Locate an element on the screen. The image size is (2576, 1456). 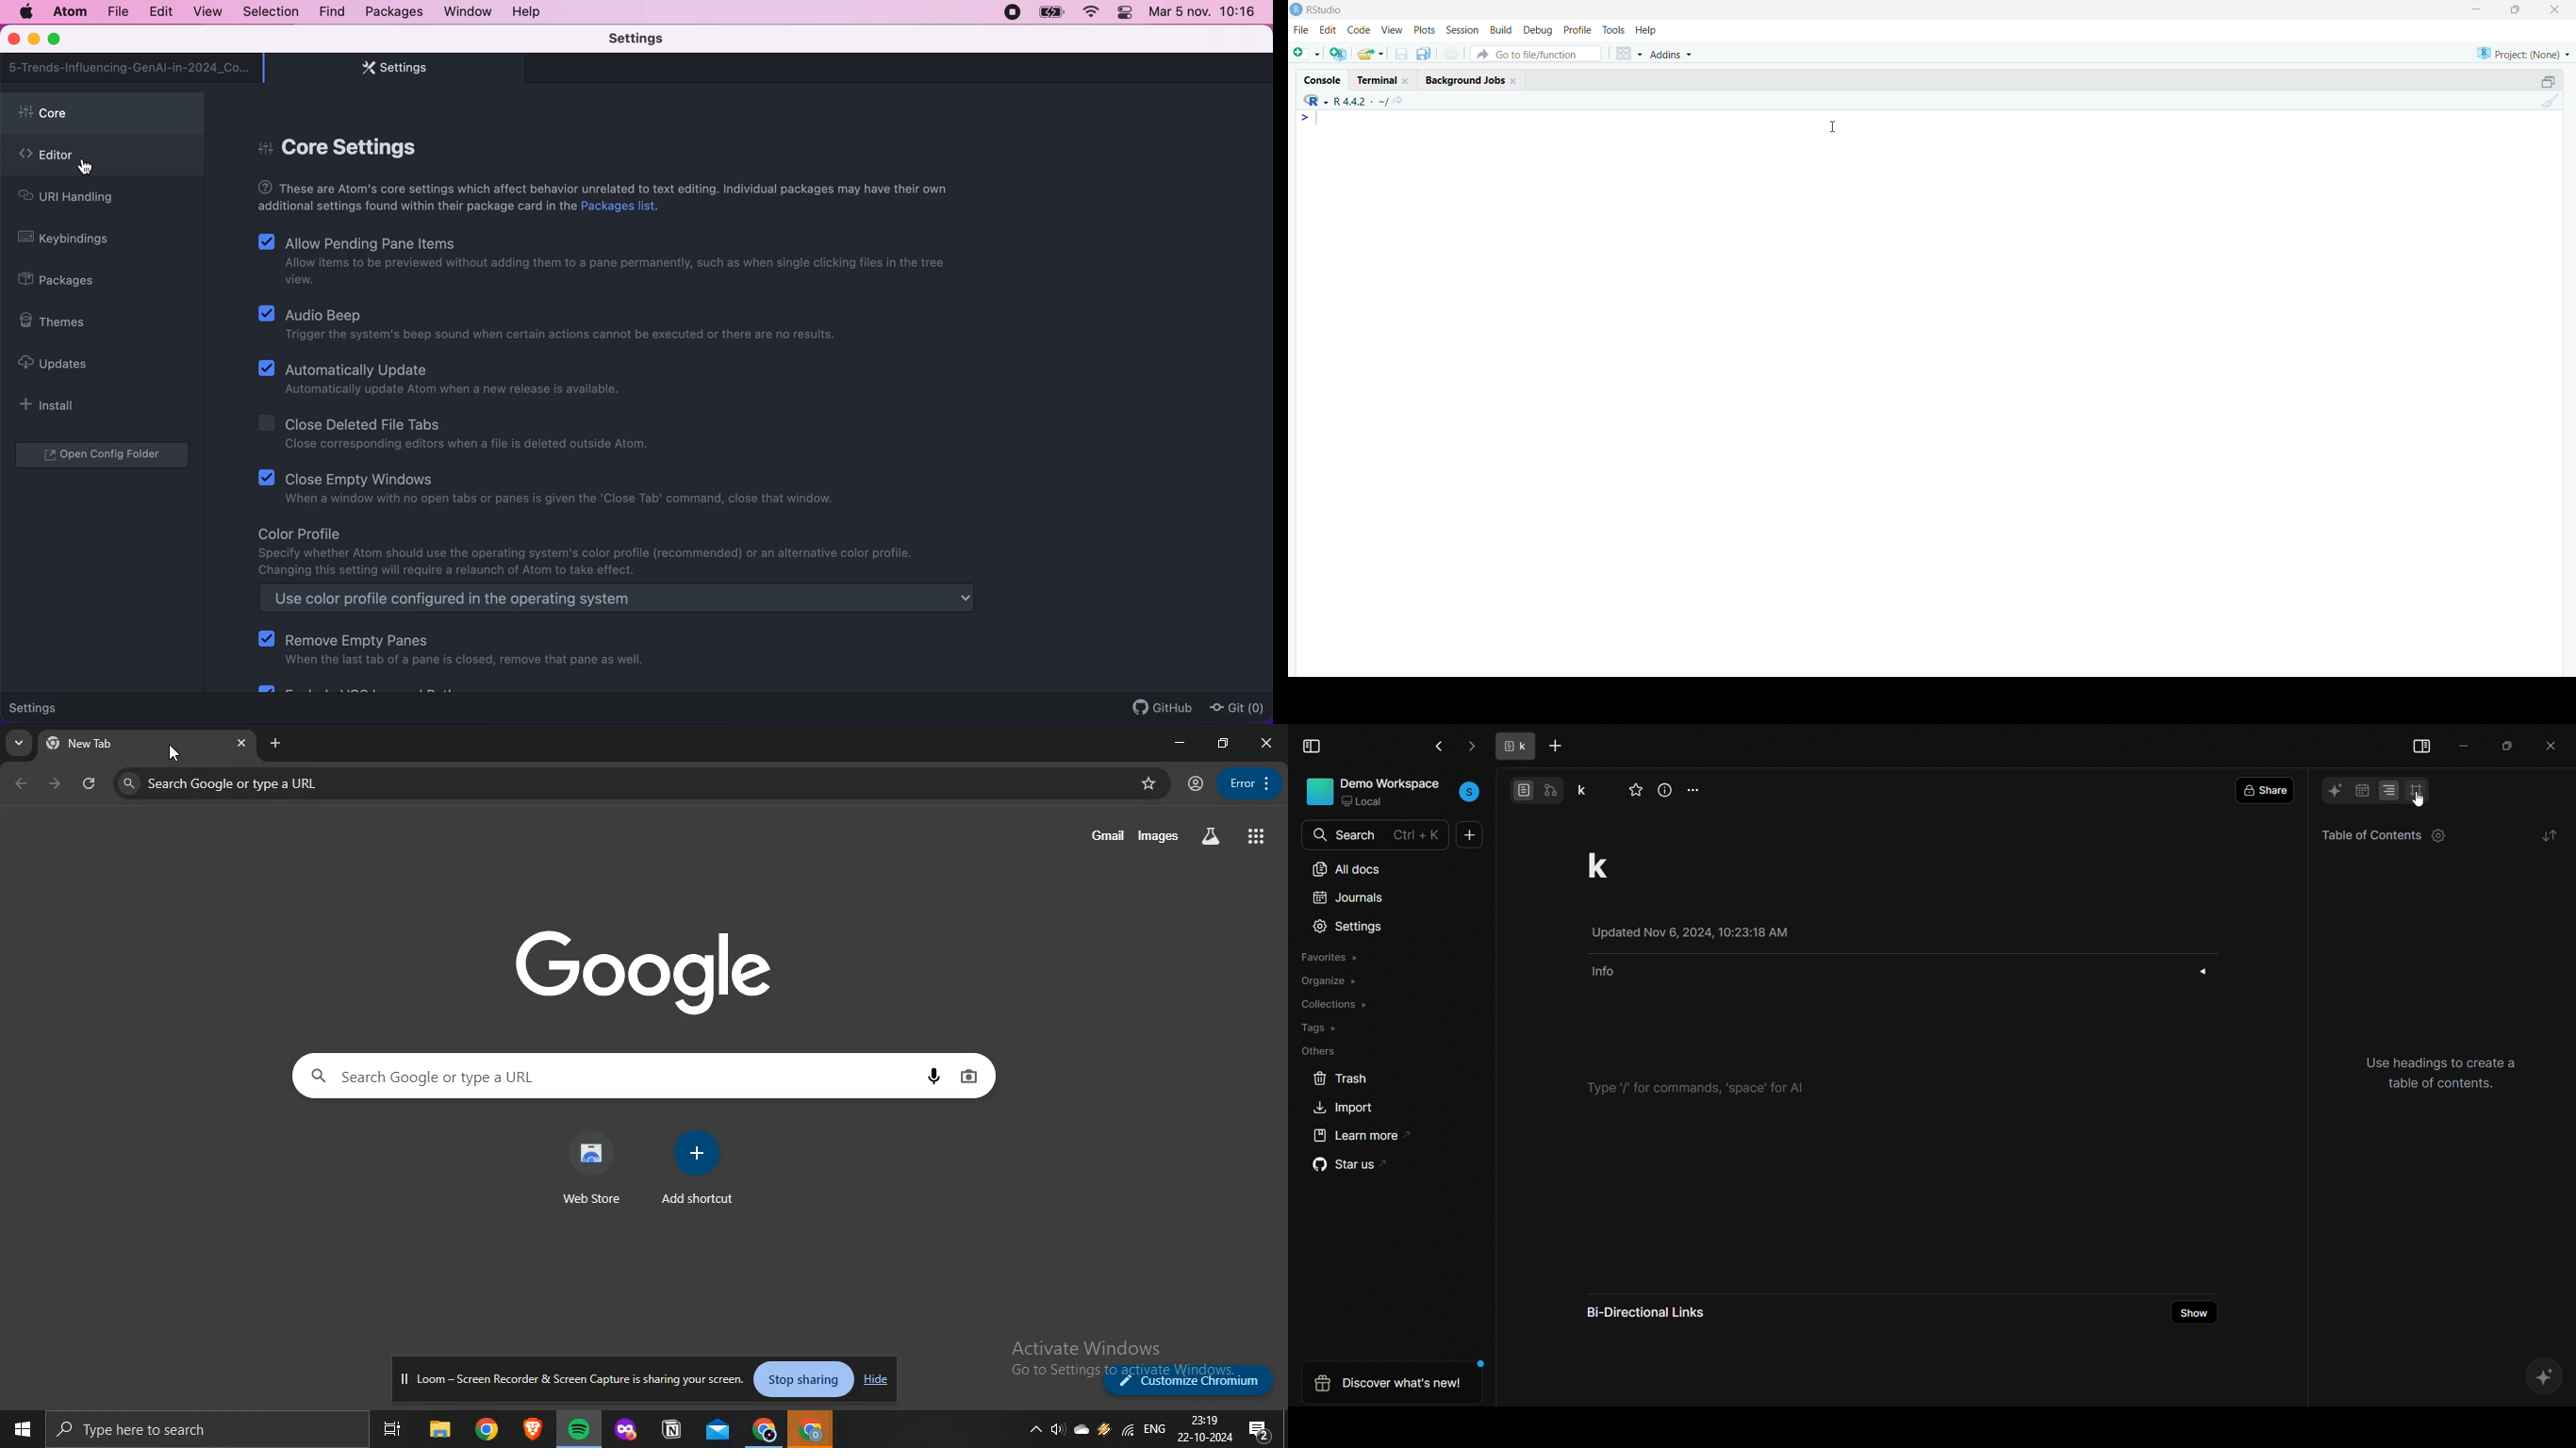
view sidebar is located at coordinates (1313, 746).